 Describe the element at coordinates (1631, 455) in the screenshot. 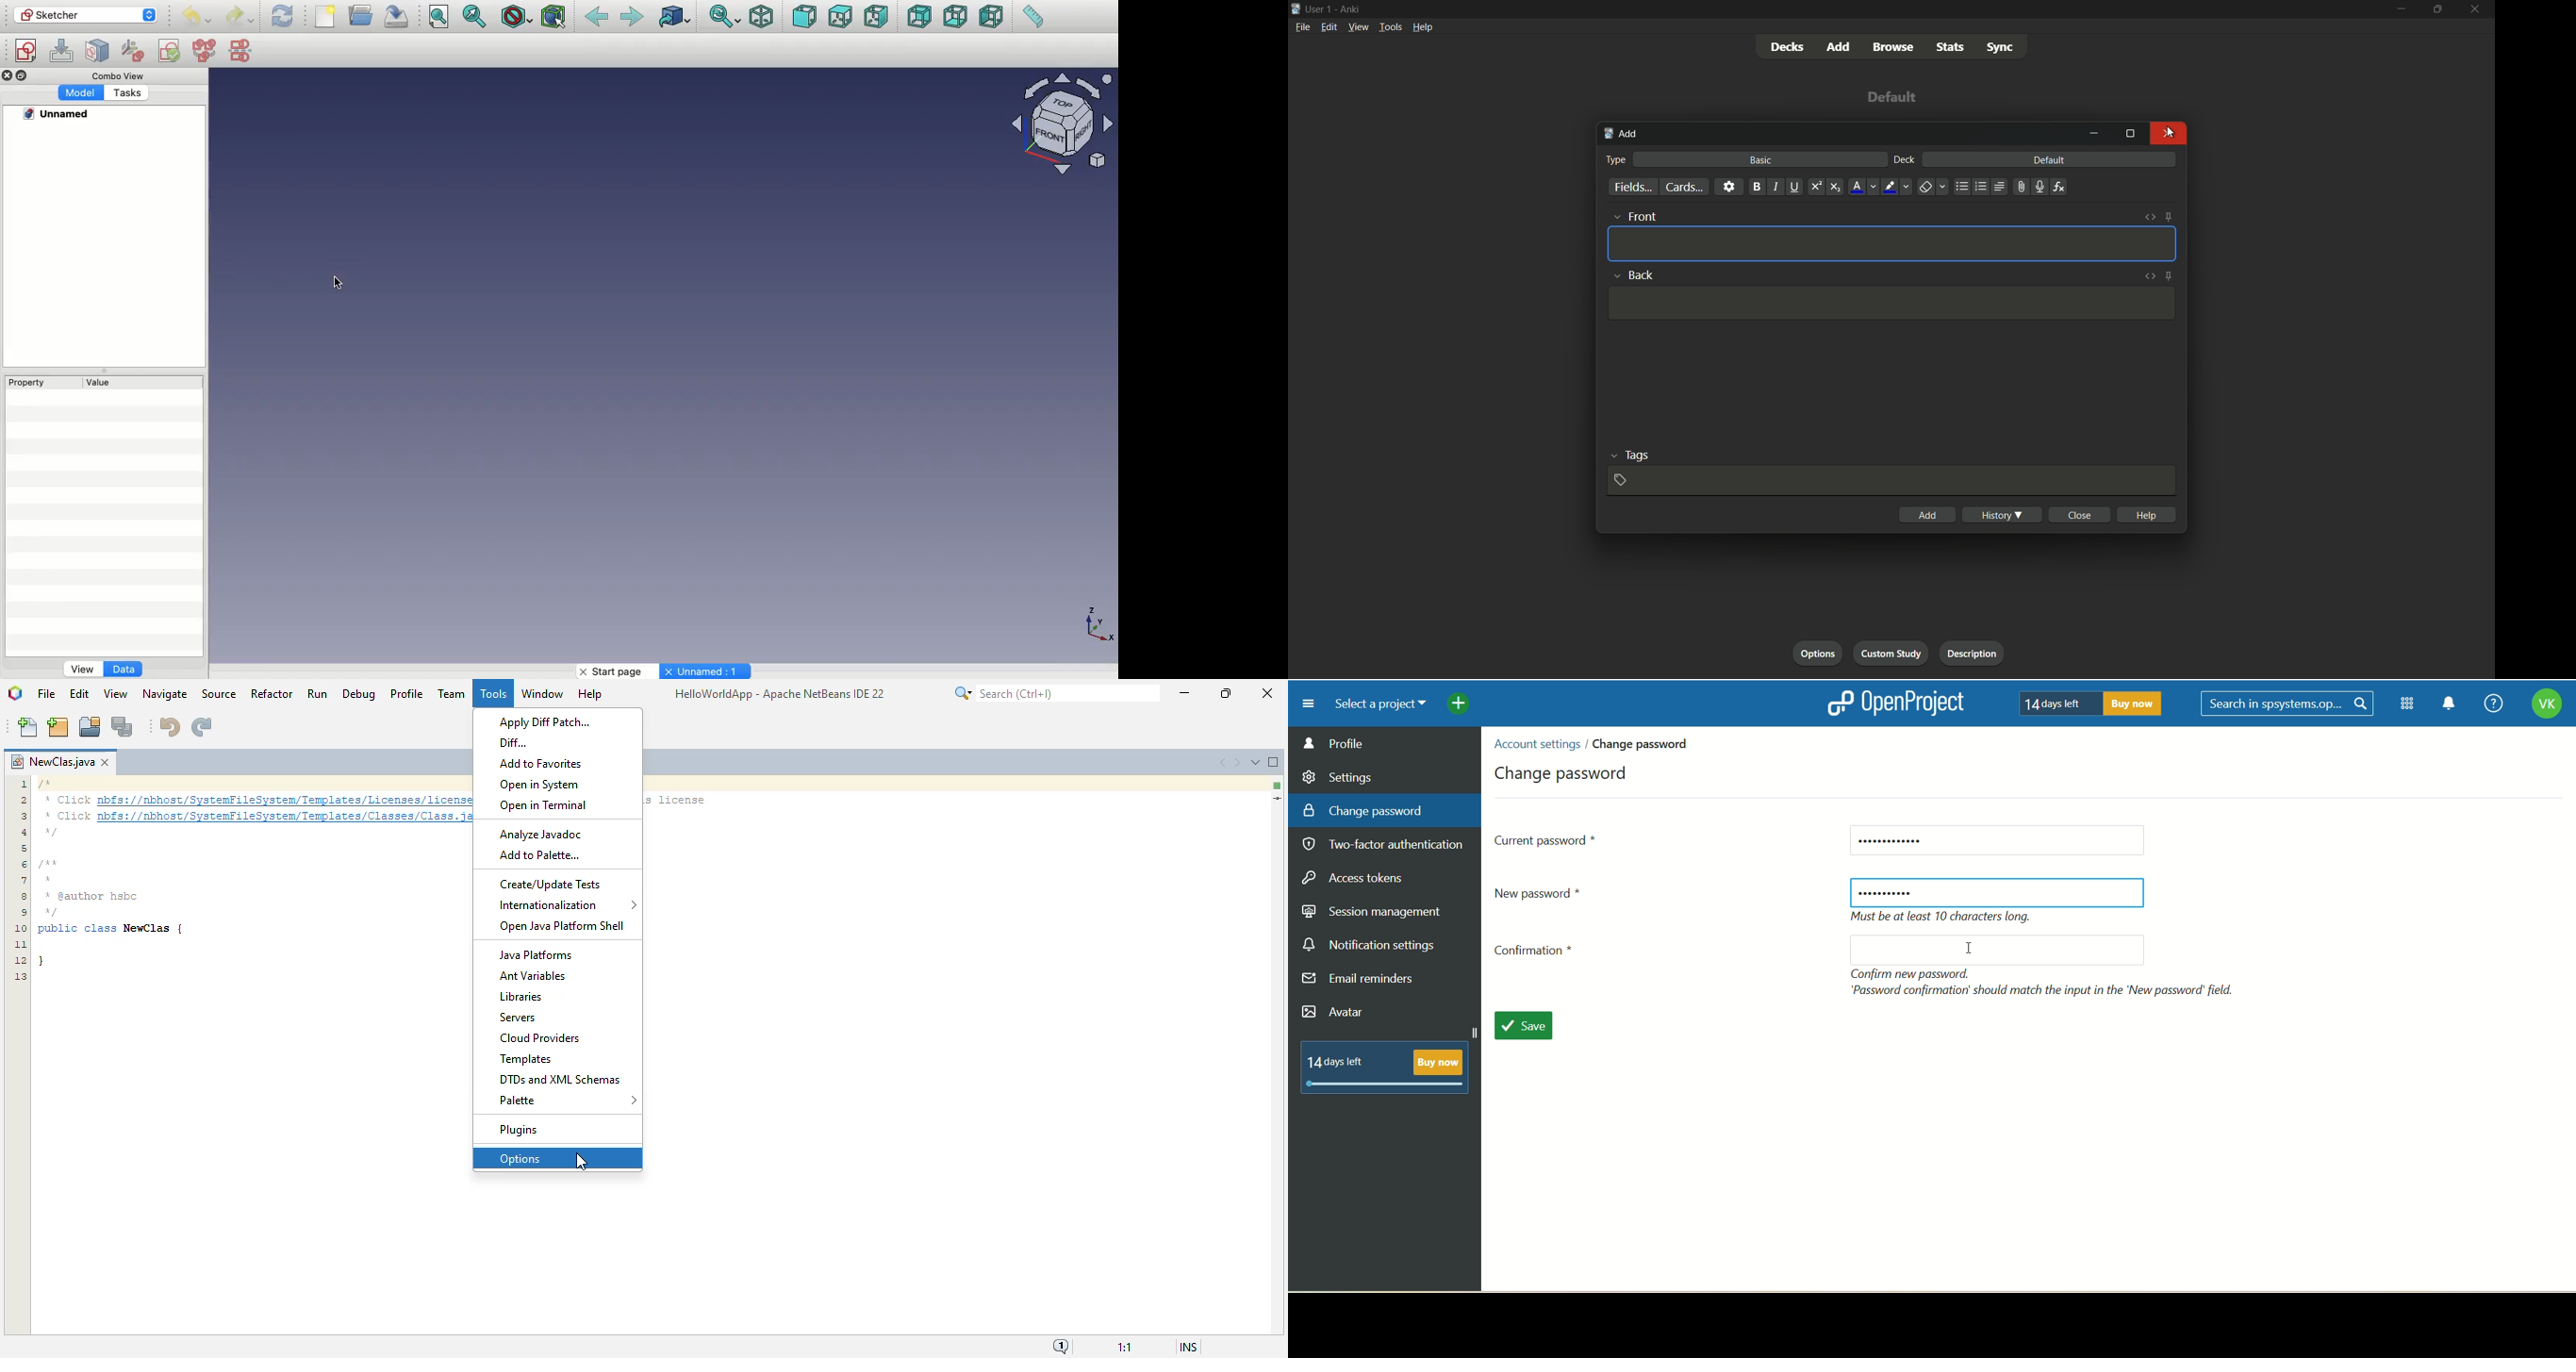

I see `tags` at that location.